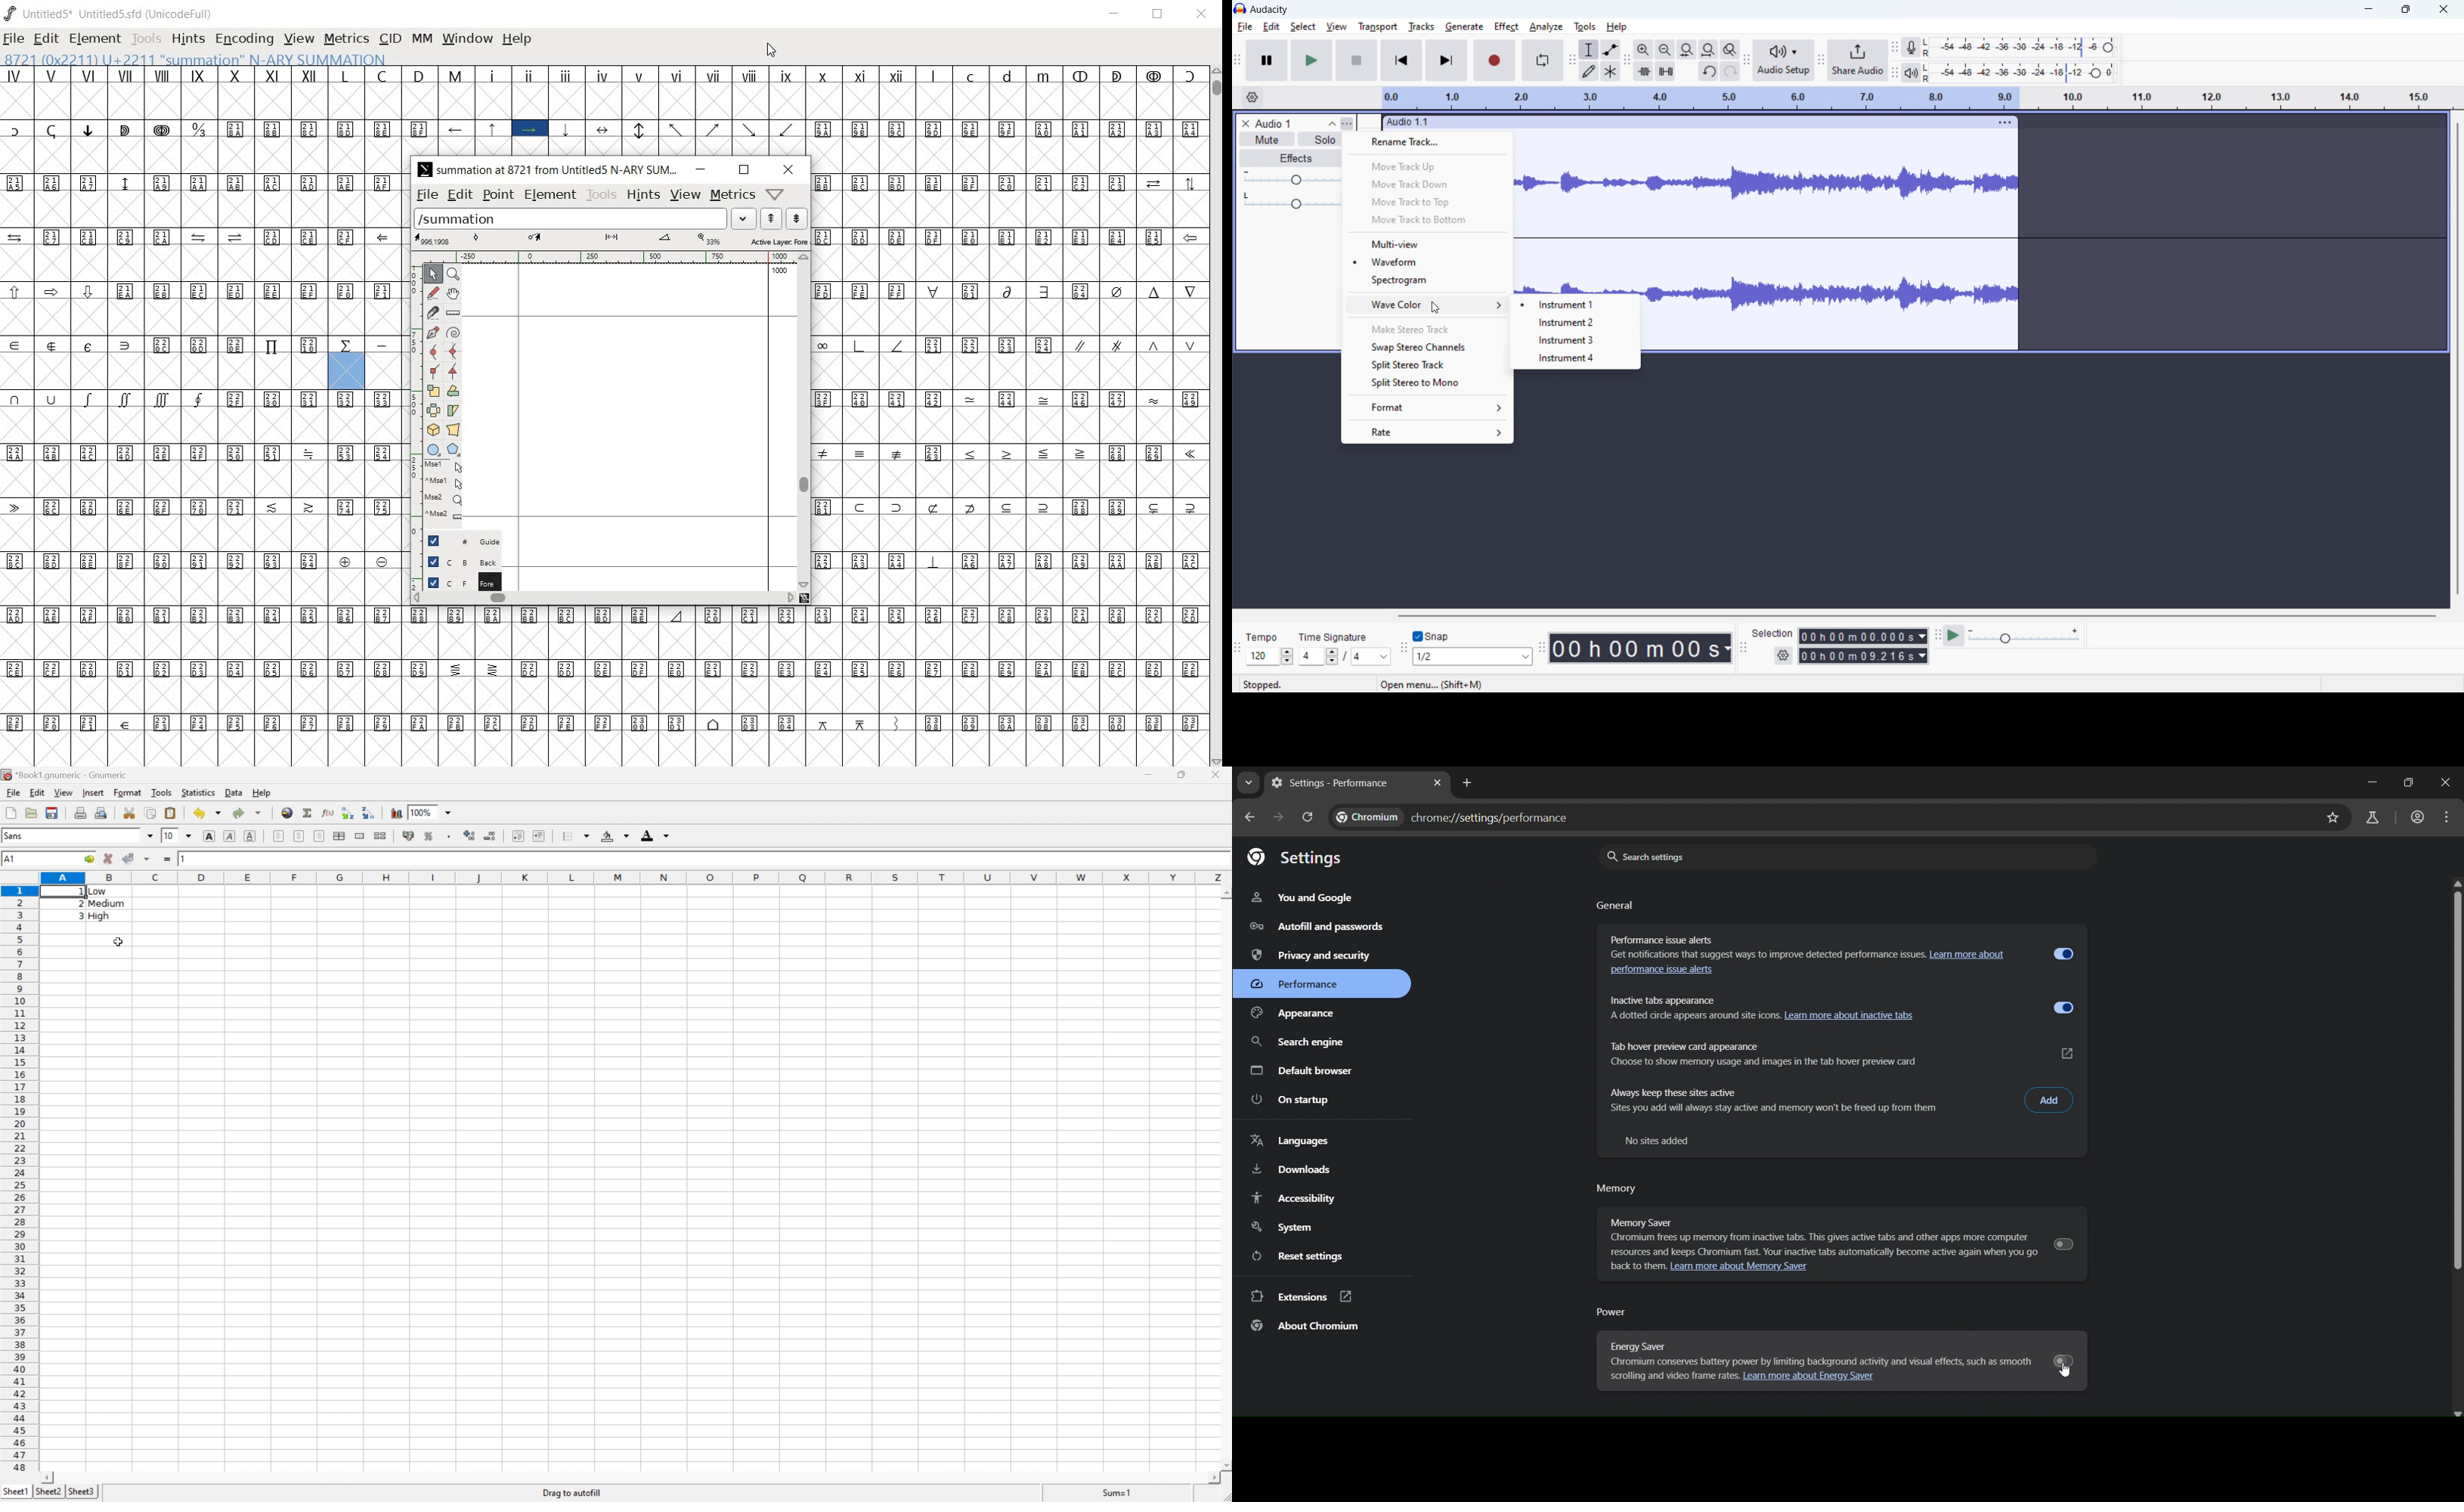 Image resolution: width=2464 pixels, height=1512 pixels. Describe the element at coordinates (1248, 783) in the screenshot. I see `search tabs` at that location.